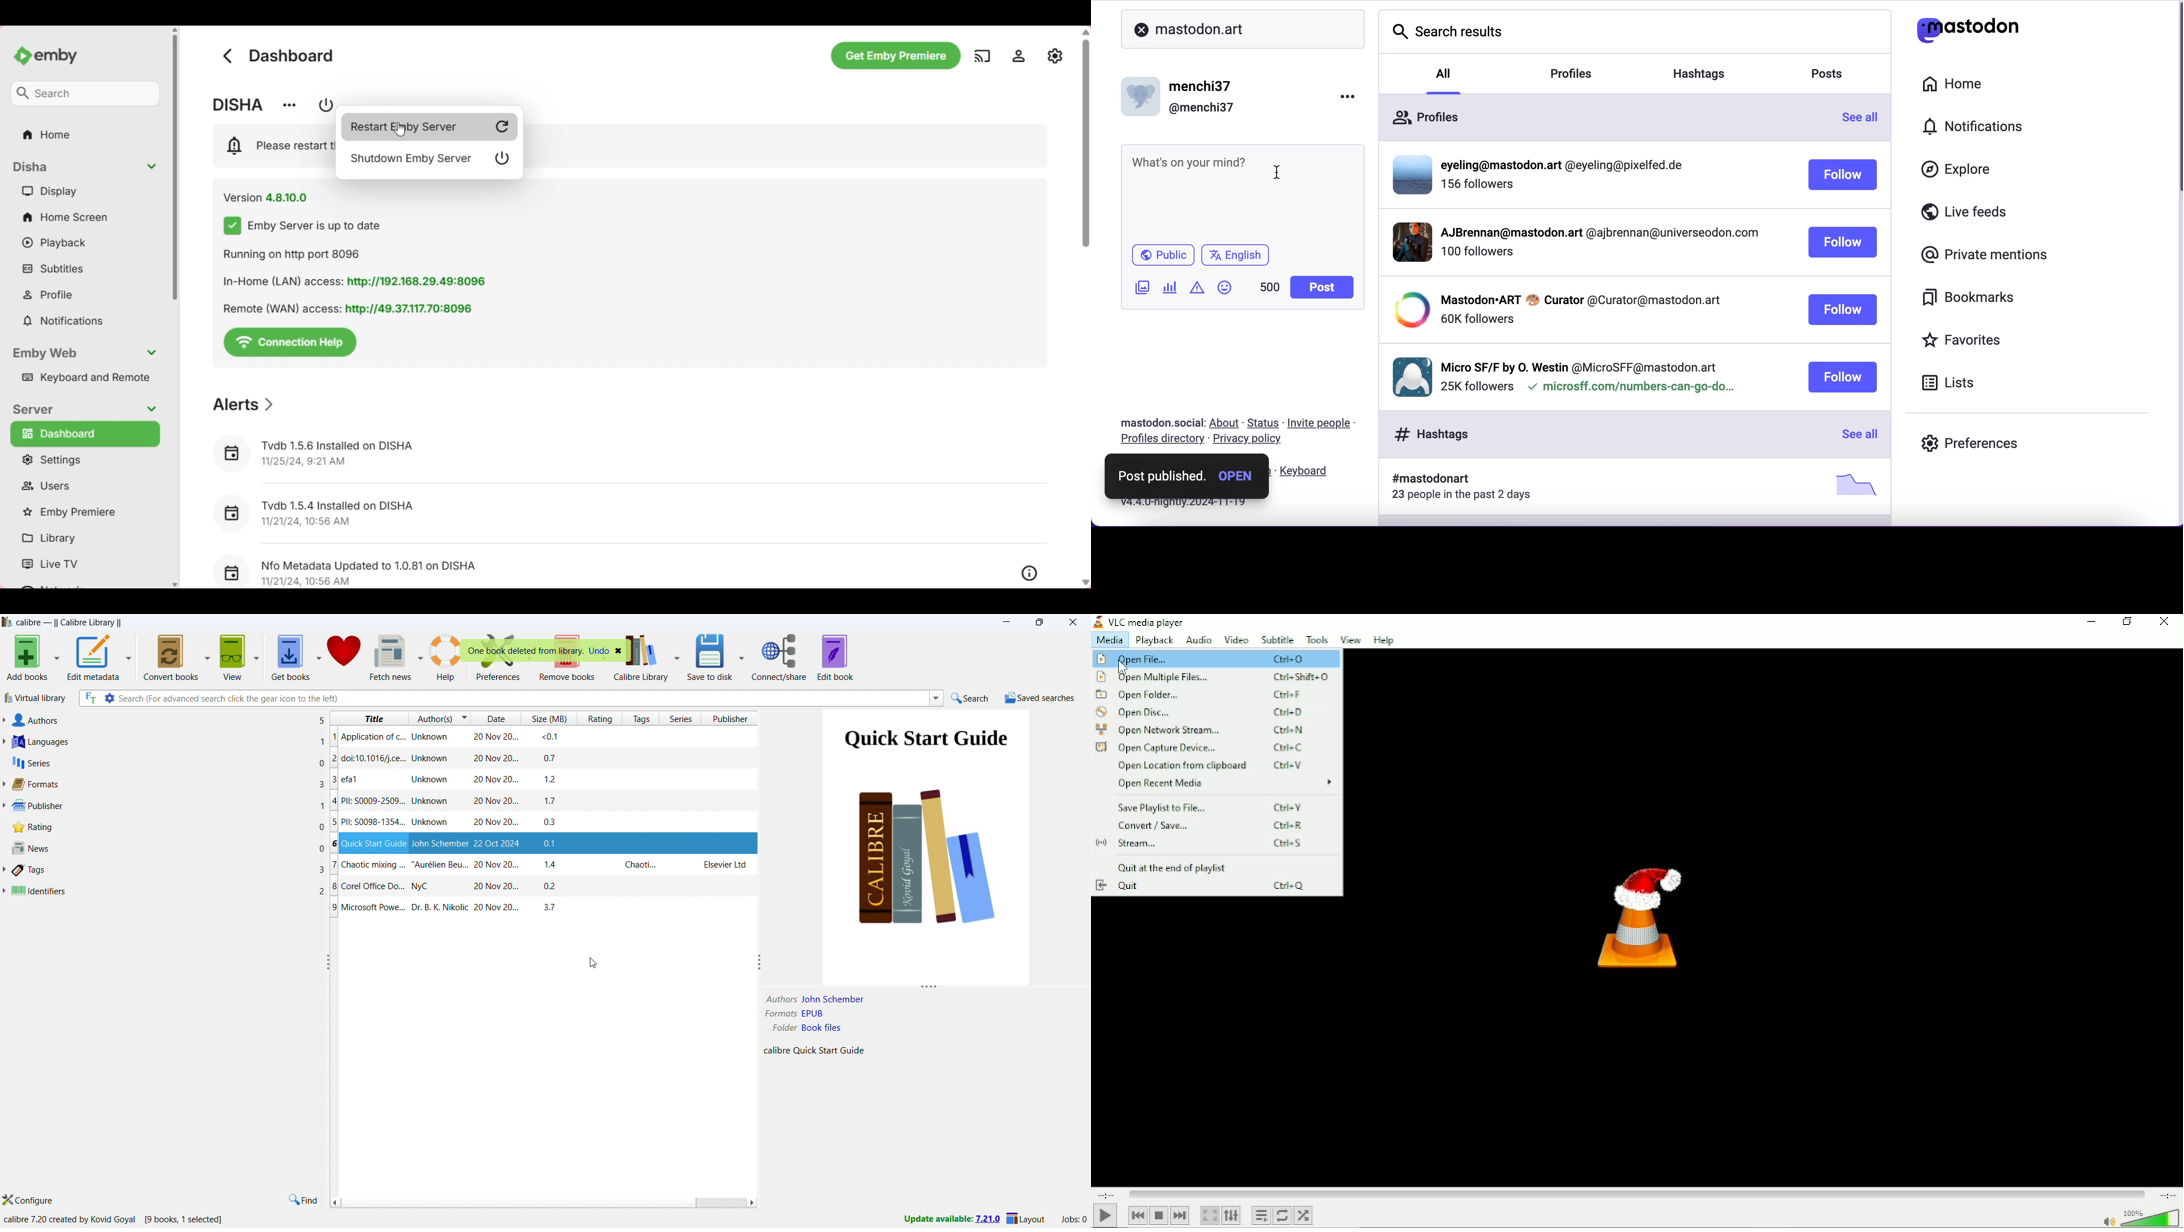 Image resolution: width=2184 pixels, height=1232 pixels. I want to click on find in tags, so click(303, 1200).